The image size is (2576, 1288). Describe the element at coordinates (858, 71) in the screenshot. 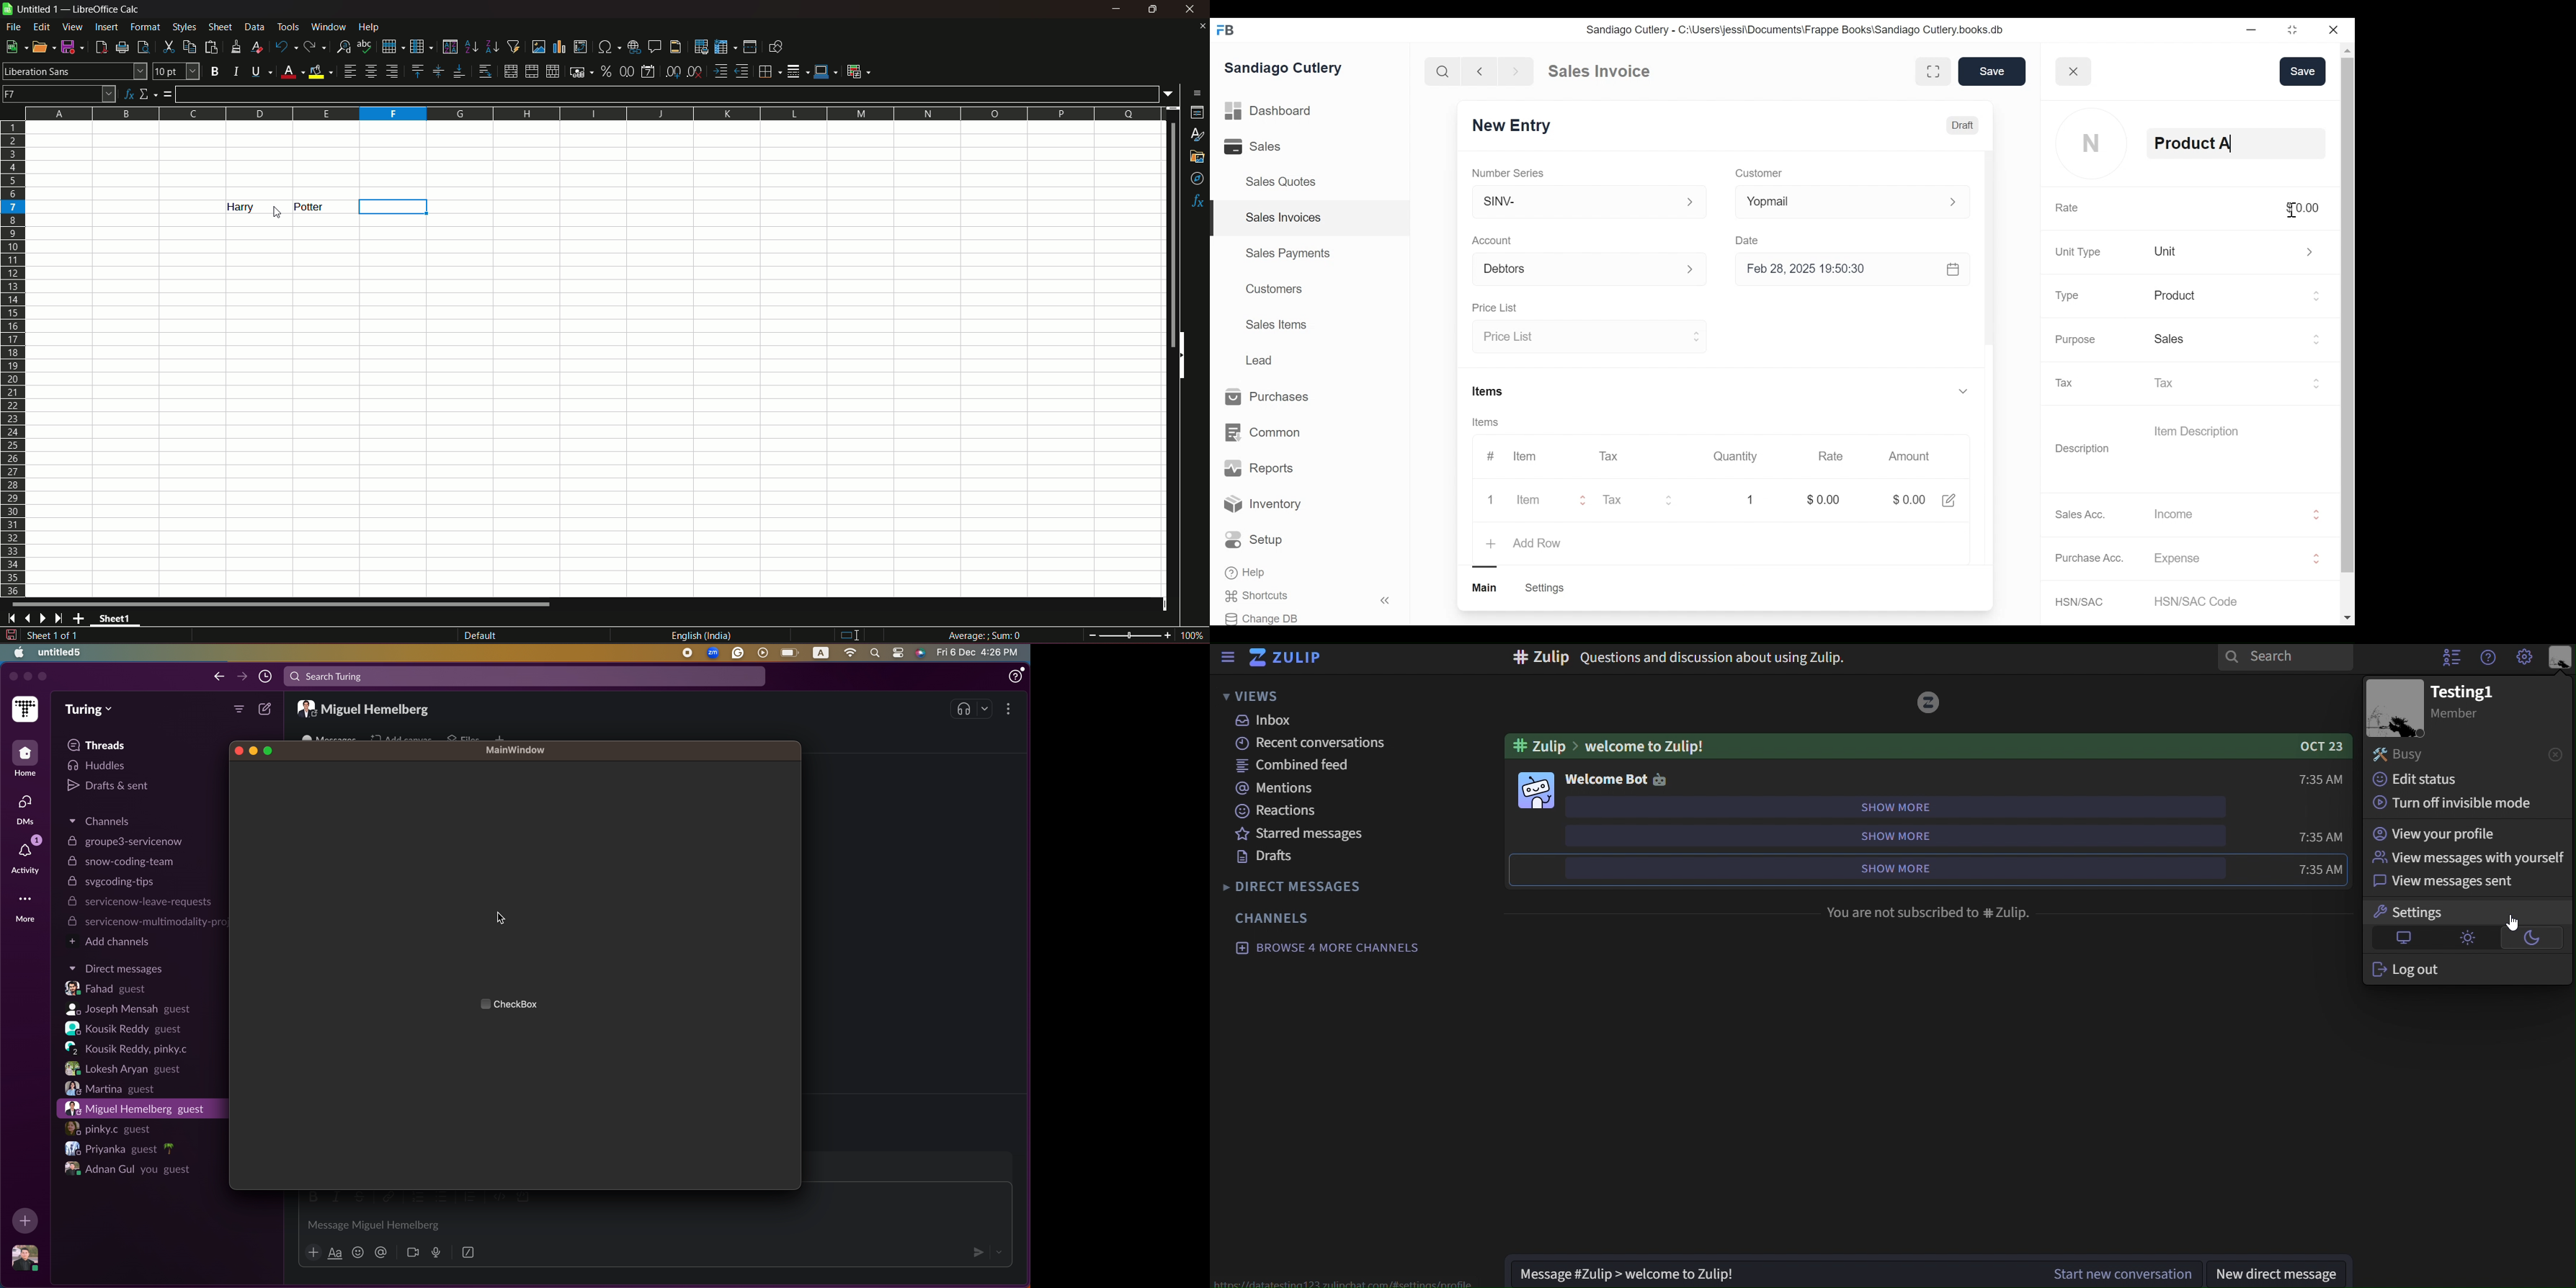

I see `conditional` at that location.